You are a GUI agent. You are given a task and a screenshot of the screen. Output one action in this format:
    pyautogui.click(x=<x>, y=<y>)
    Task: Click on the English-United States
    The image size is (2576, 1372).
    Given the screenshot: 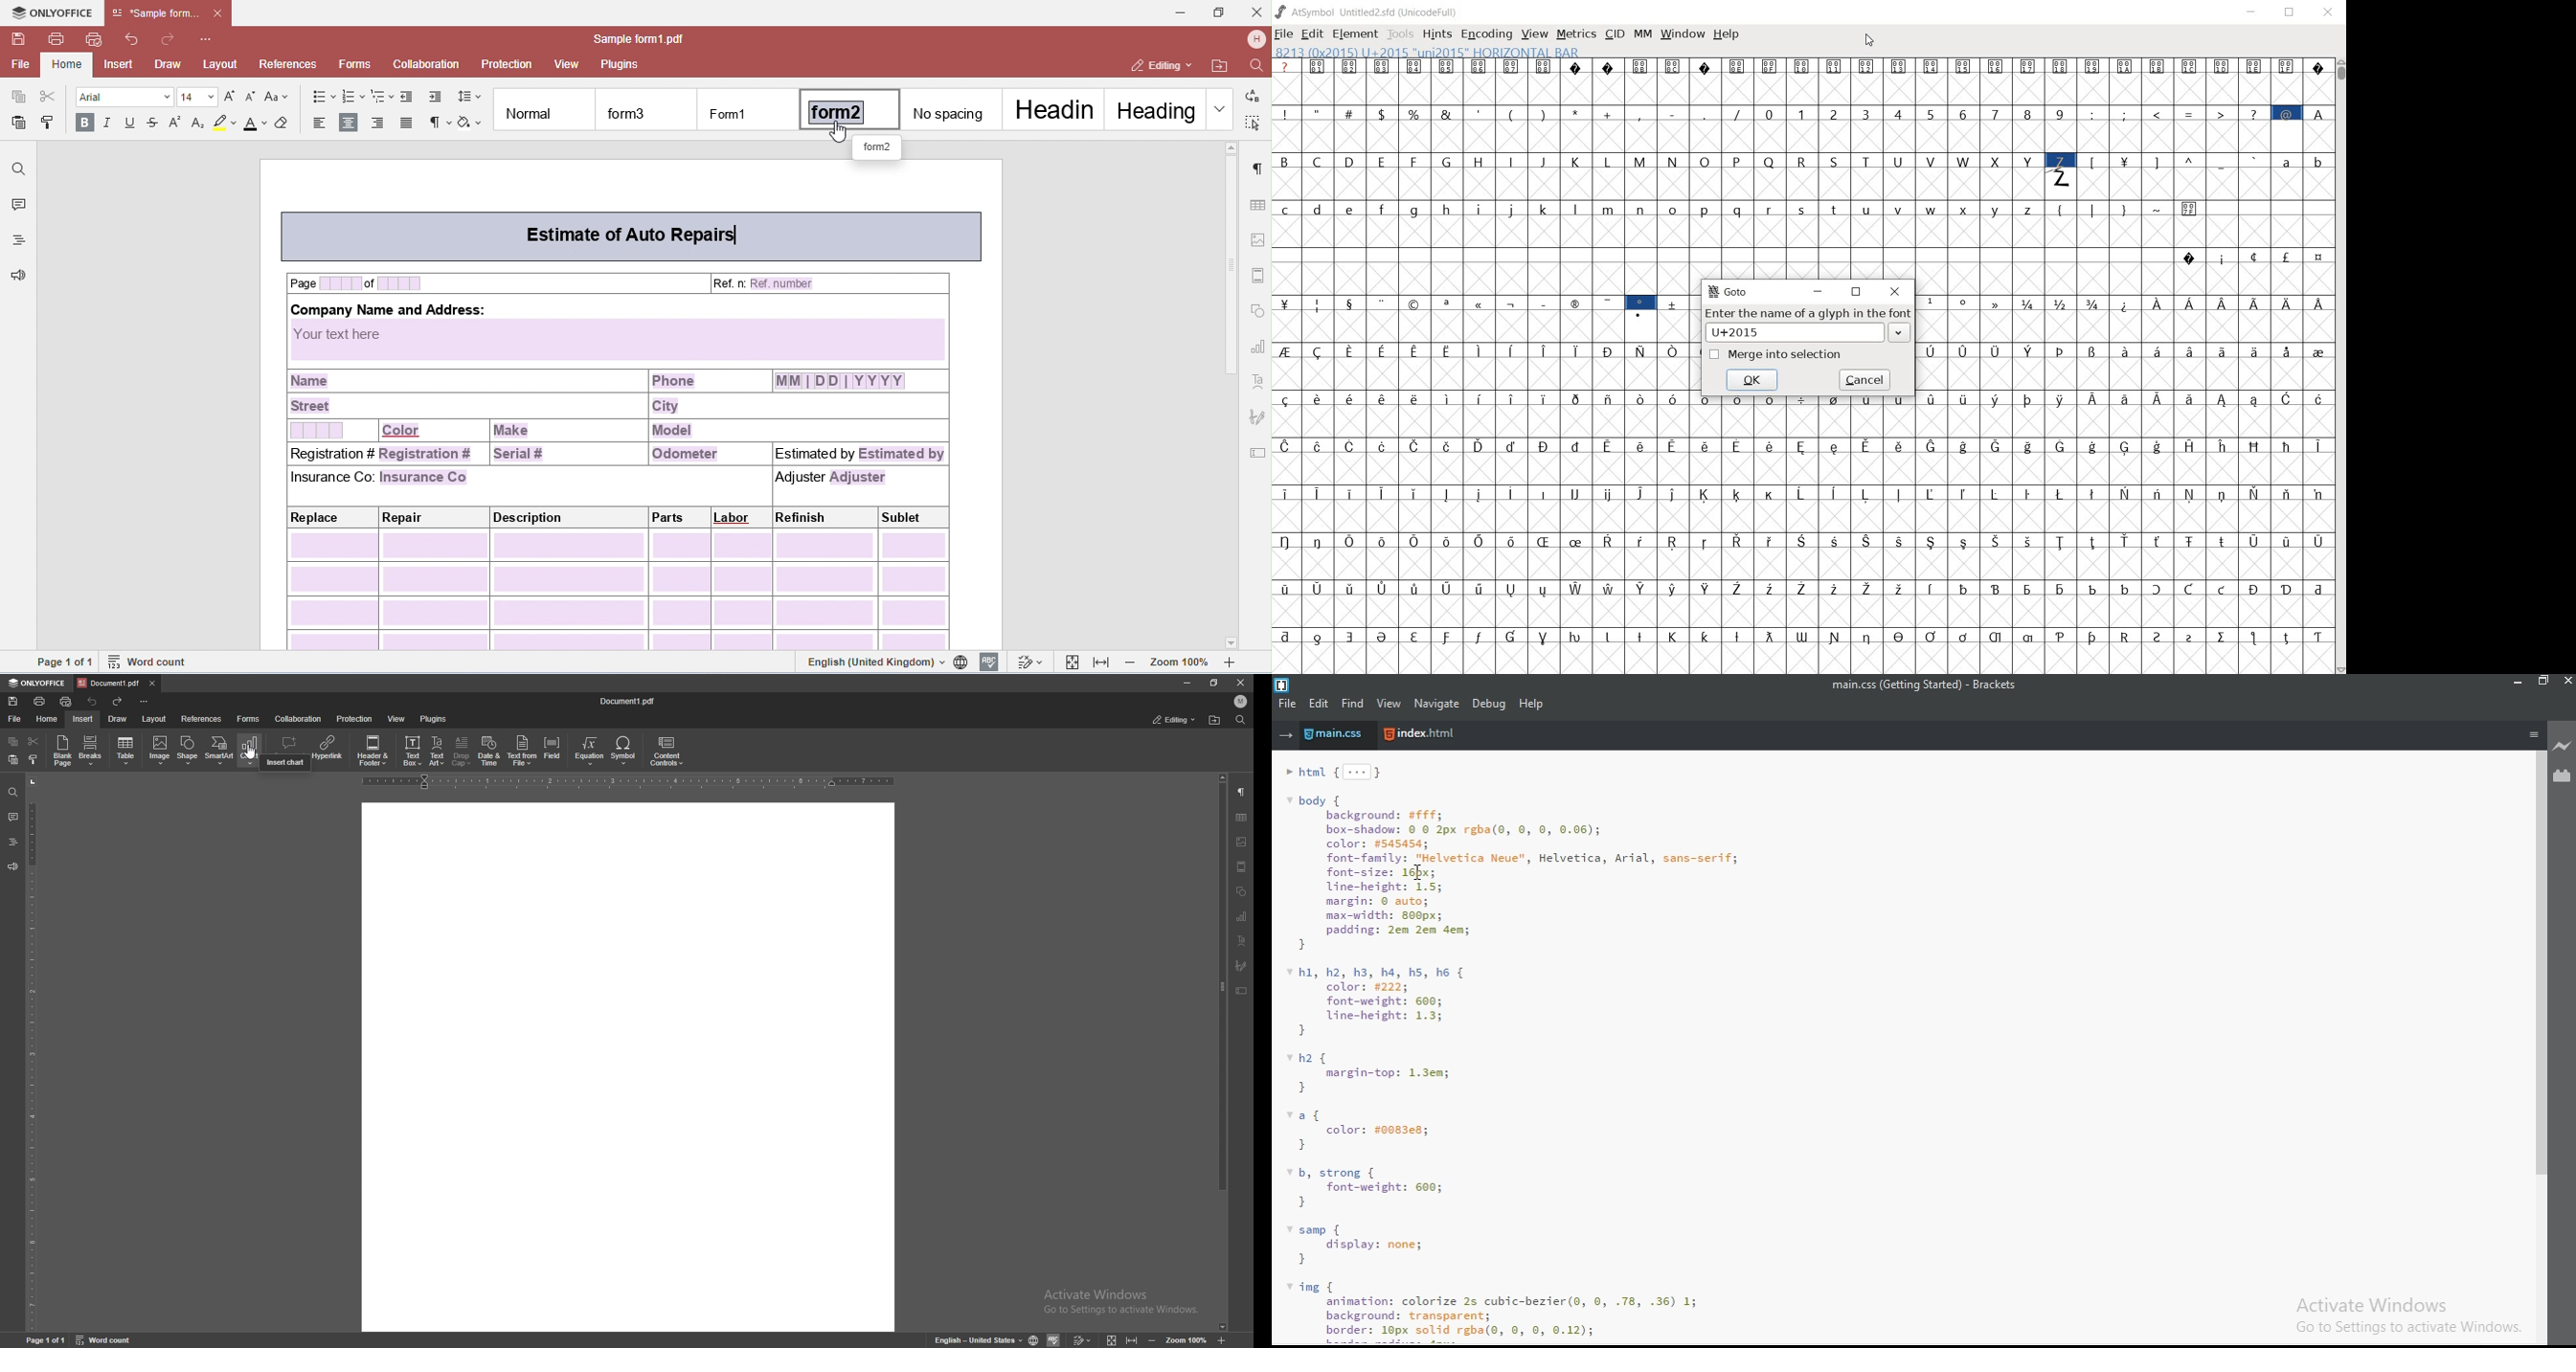 What is the action you would take?
    pyautogui.click(x=998, y=1340)
    